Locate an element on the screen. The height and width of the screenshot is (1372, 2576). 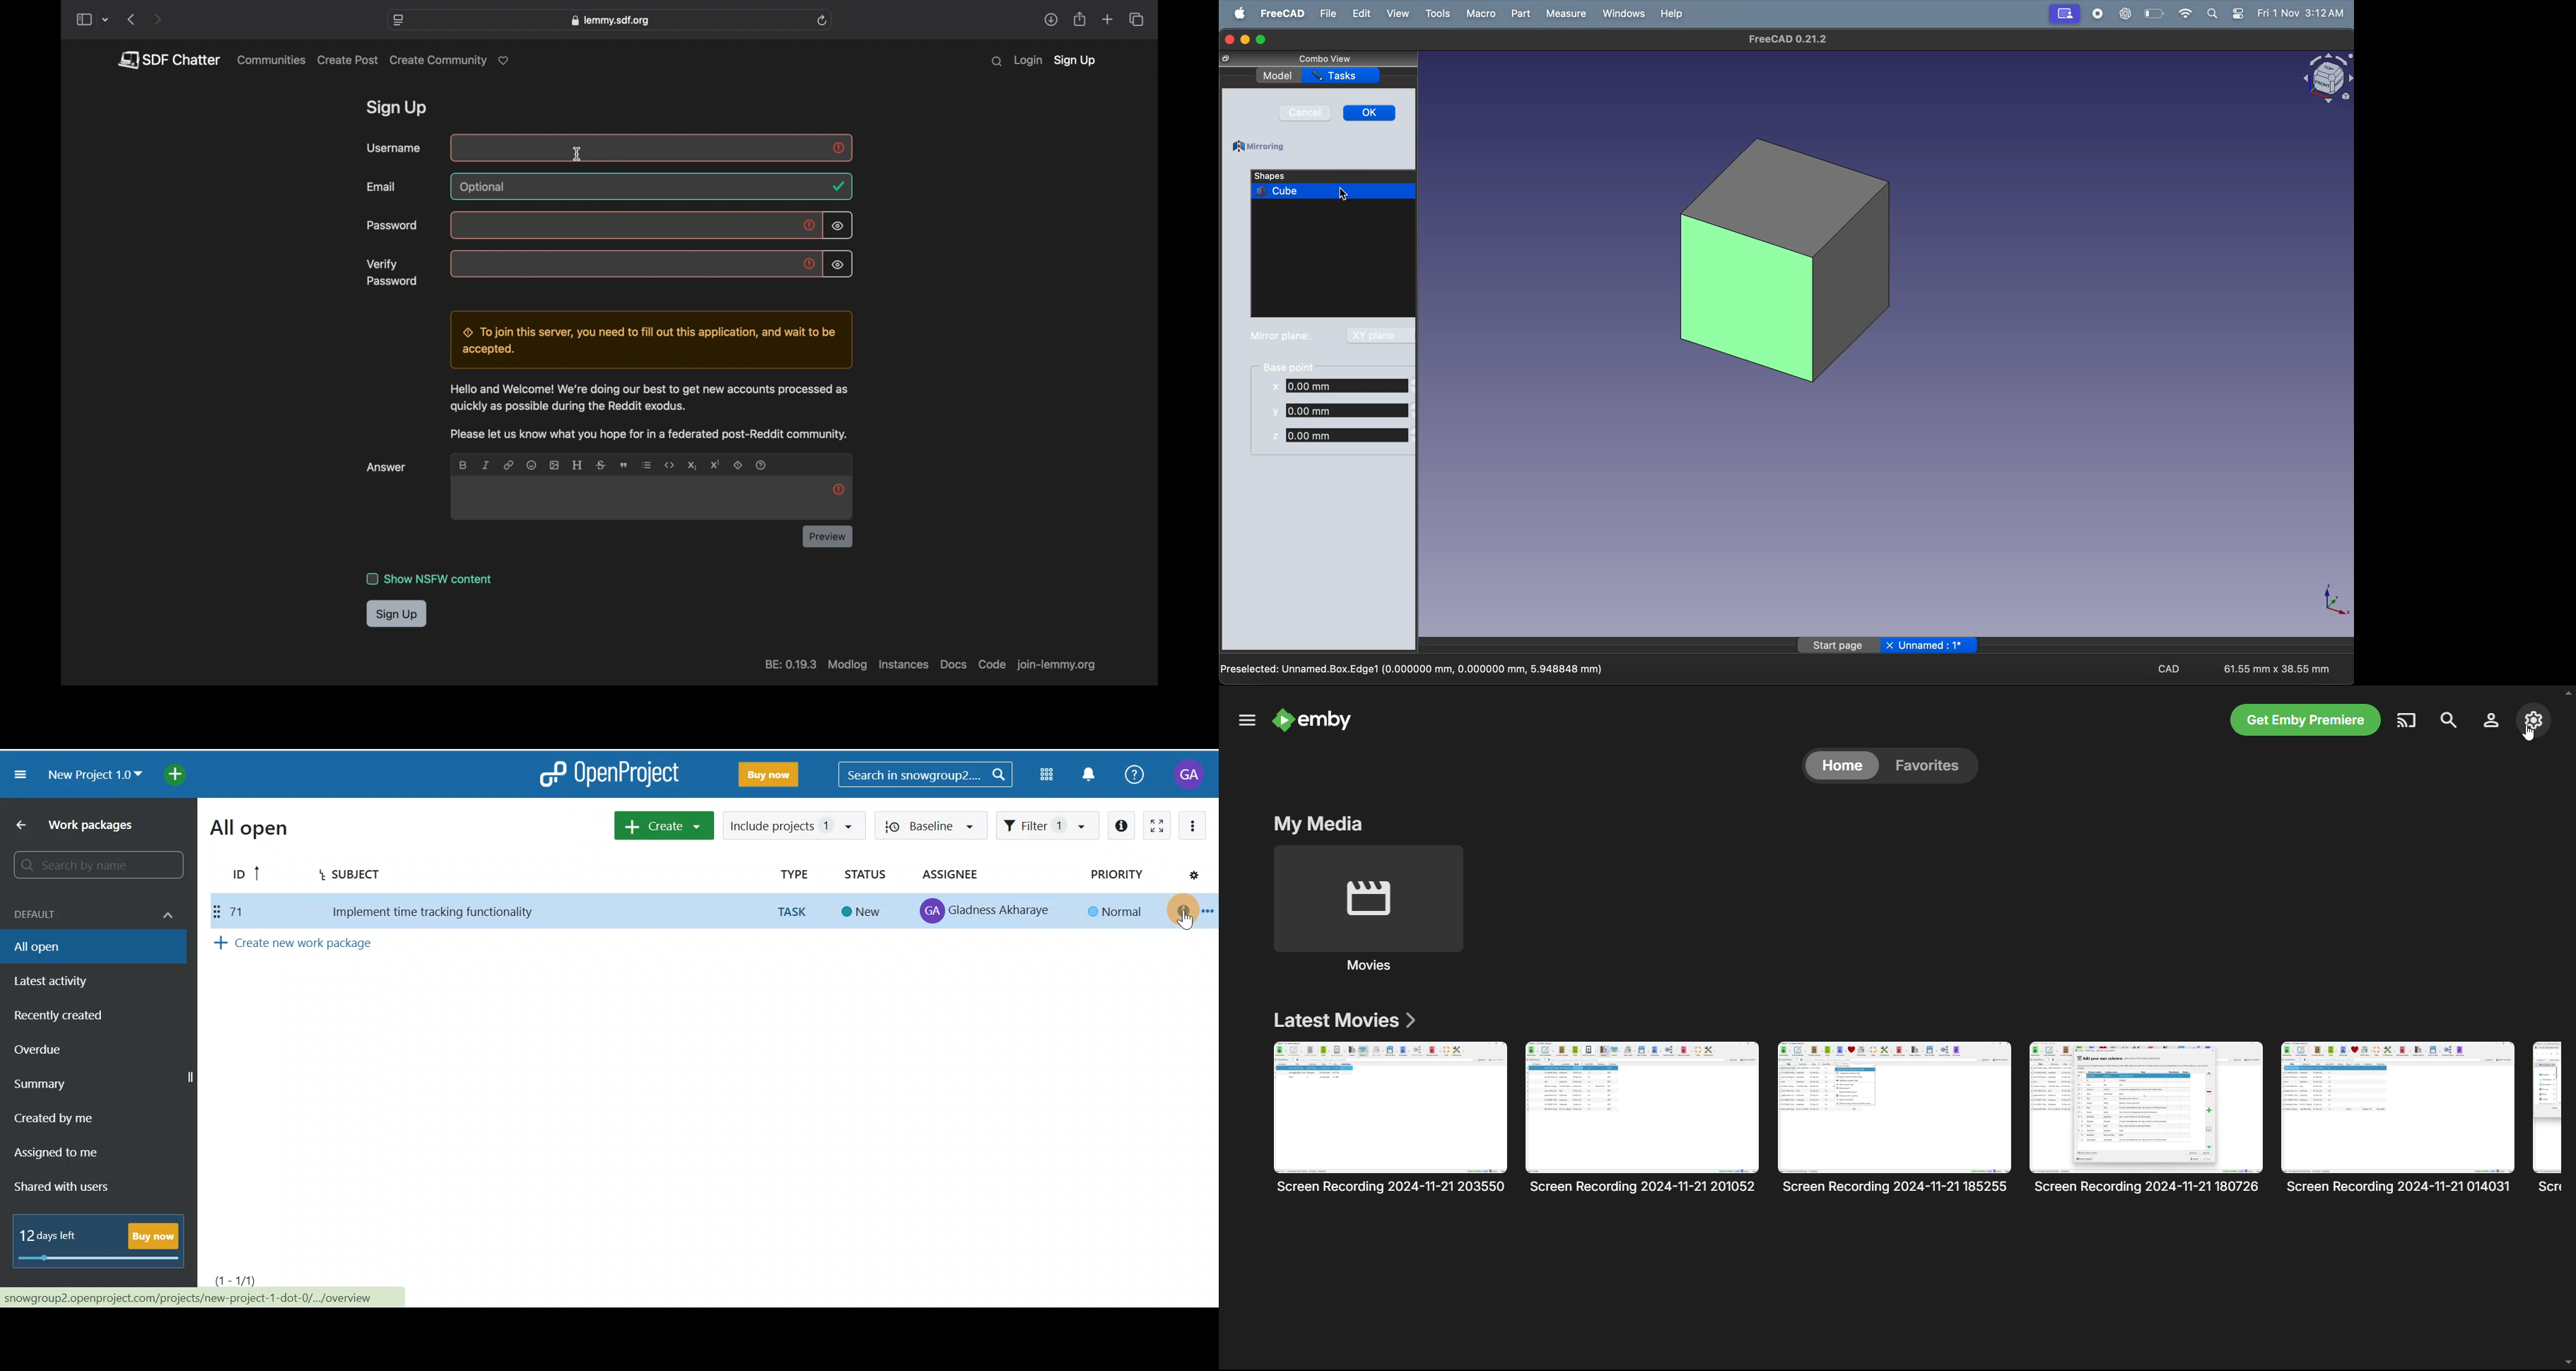
Help is located at coordinates (1133, 779).